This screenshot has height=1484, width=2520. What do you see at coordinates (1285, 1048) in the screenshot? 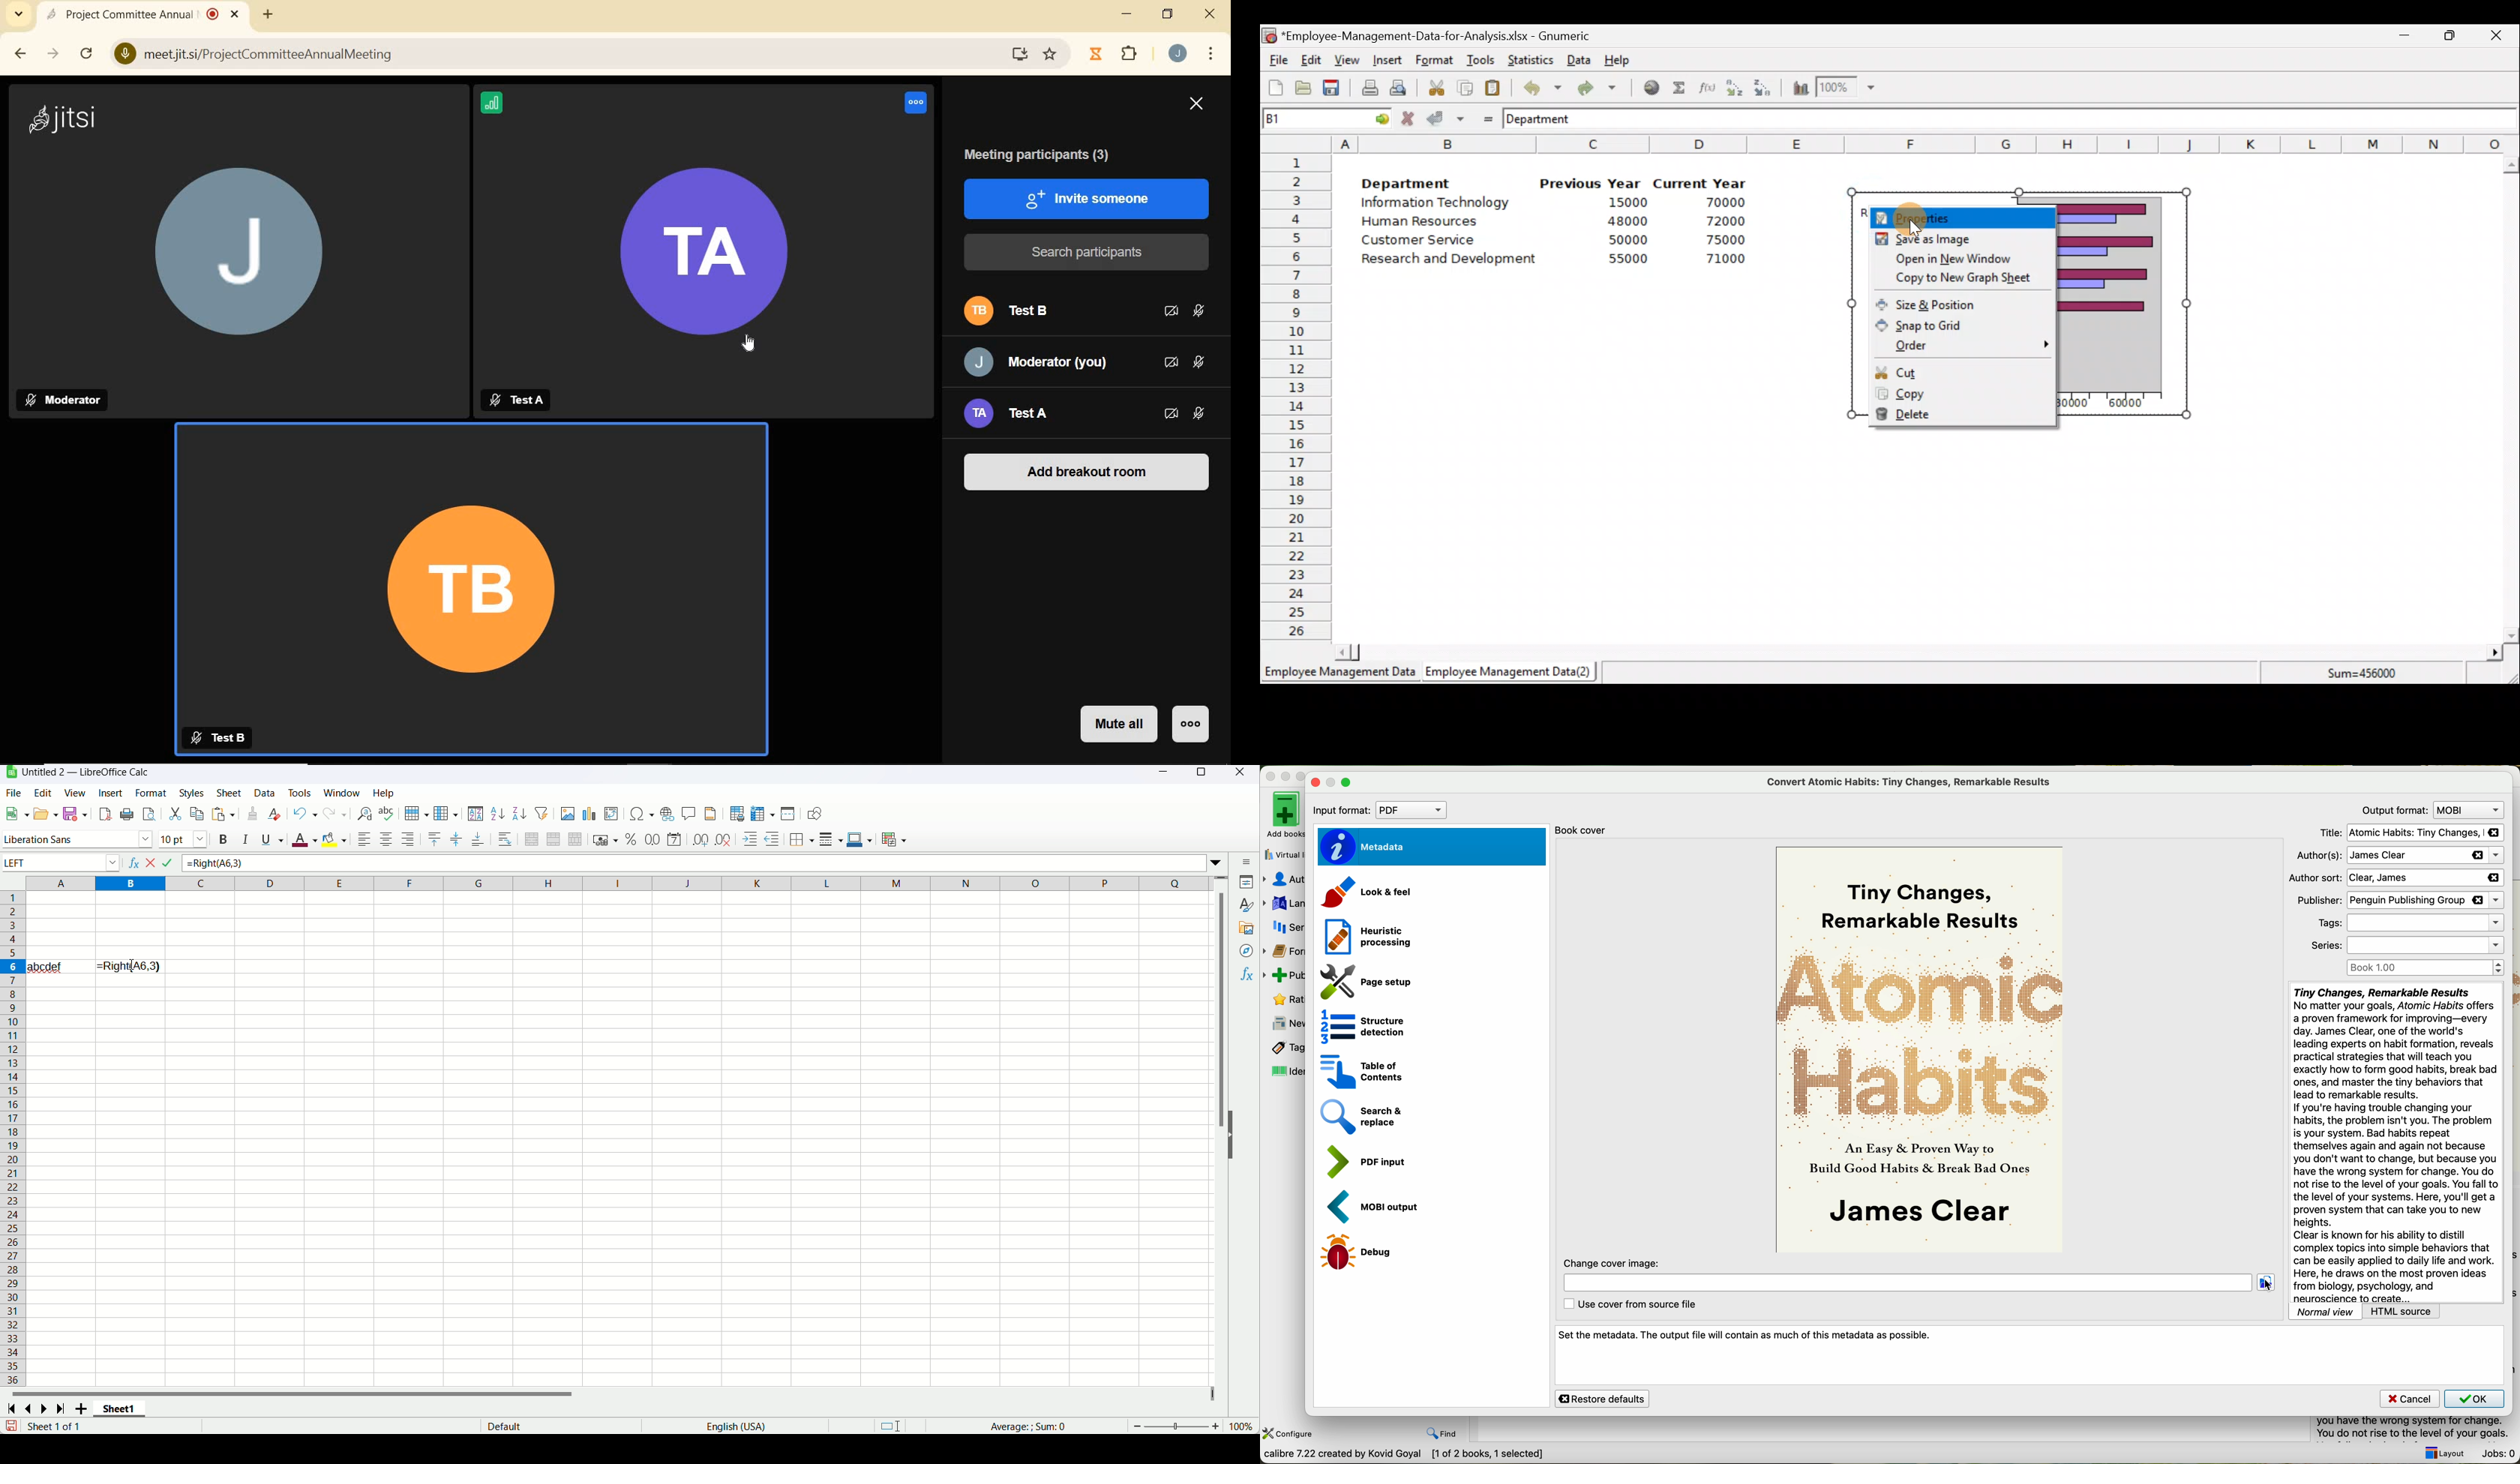
I see `tags` at bounding box center [1285, 1048].